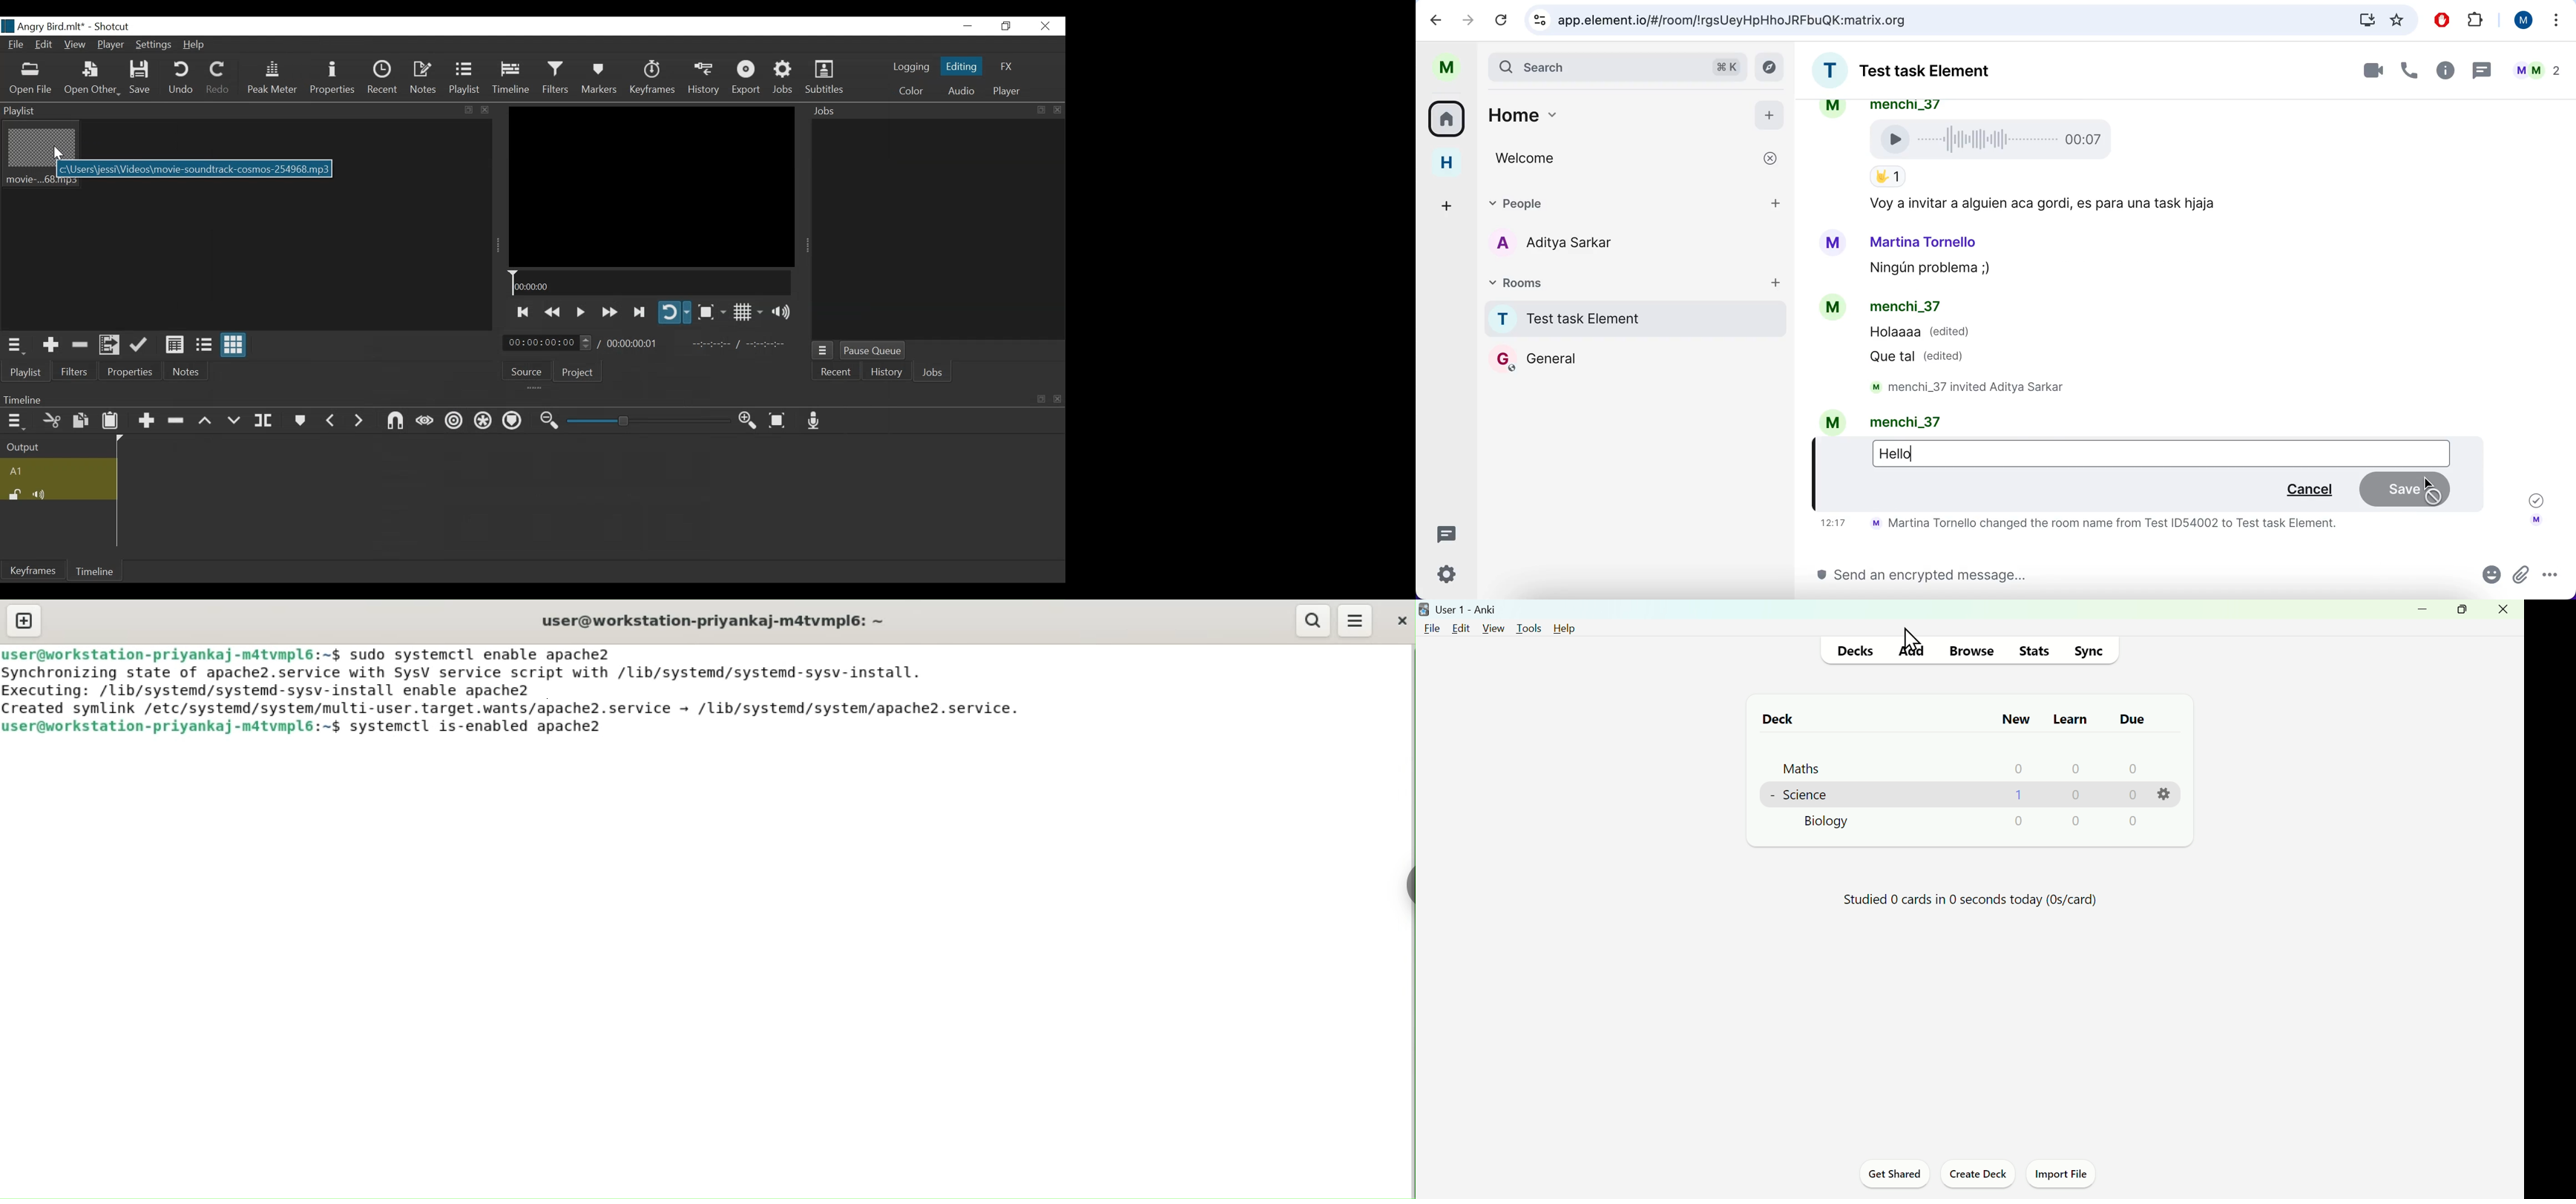 The image size is (2576, 1204). What do you see at coordinates (528, 371) in the screenshot?
I see `Source` at bounding box center [528, 371].